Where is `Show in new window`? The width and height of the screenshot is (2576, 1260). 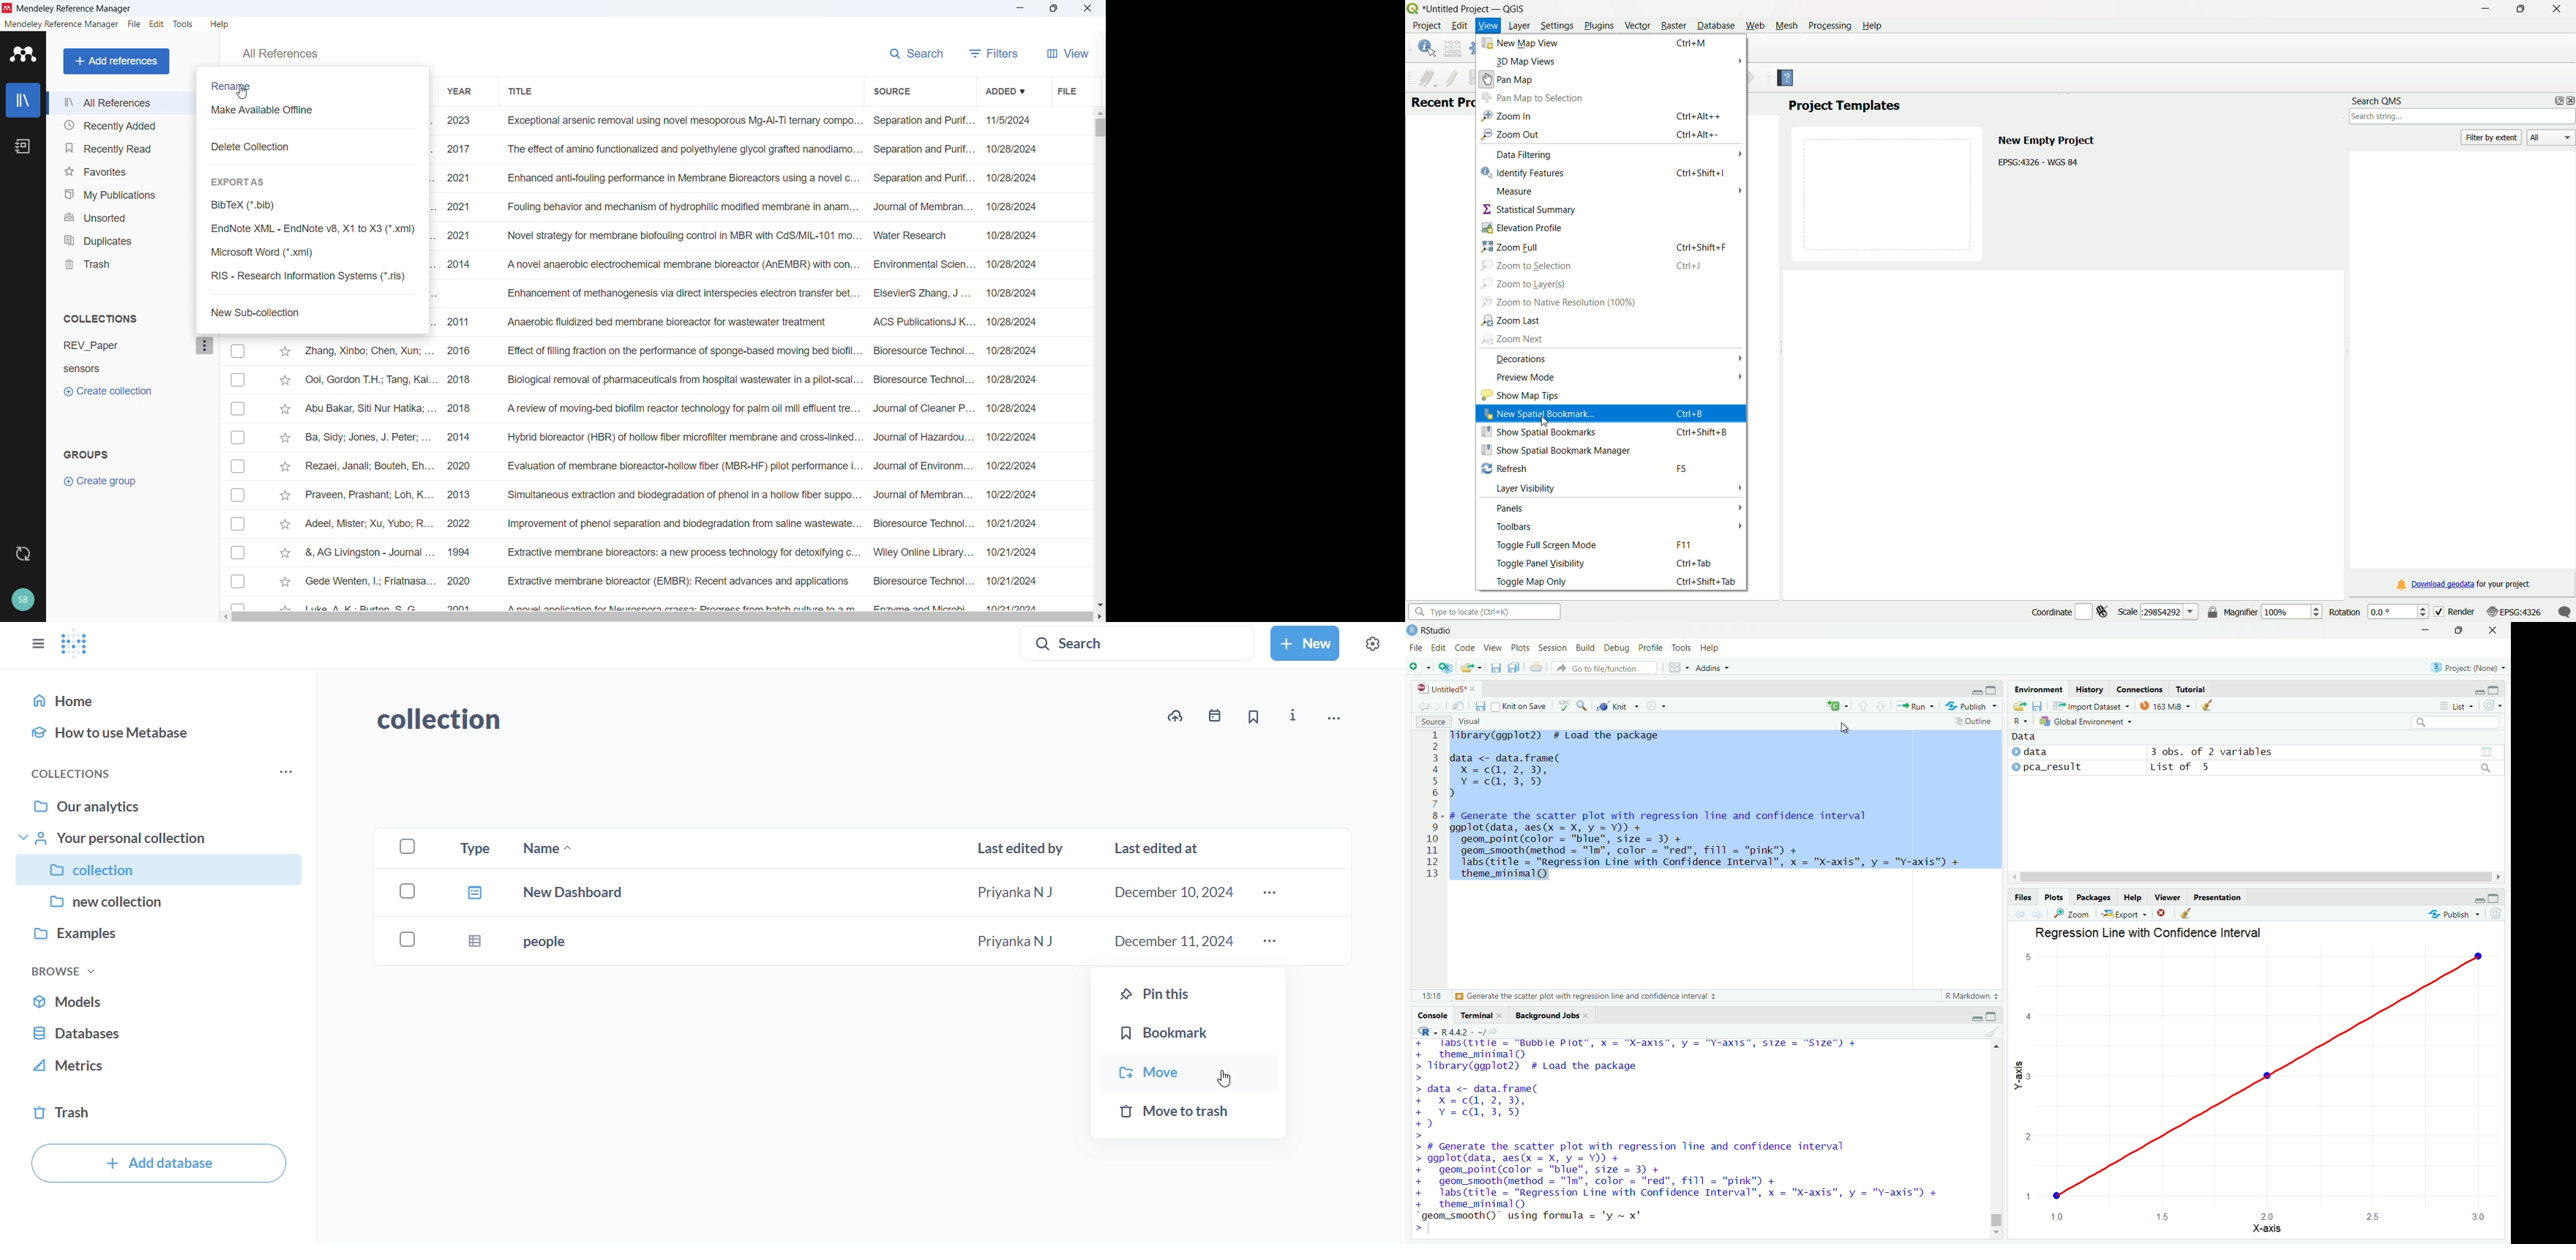 Show in new window is located at coordinates (1458, 706).